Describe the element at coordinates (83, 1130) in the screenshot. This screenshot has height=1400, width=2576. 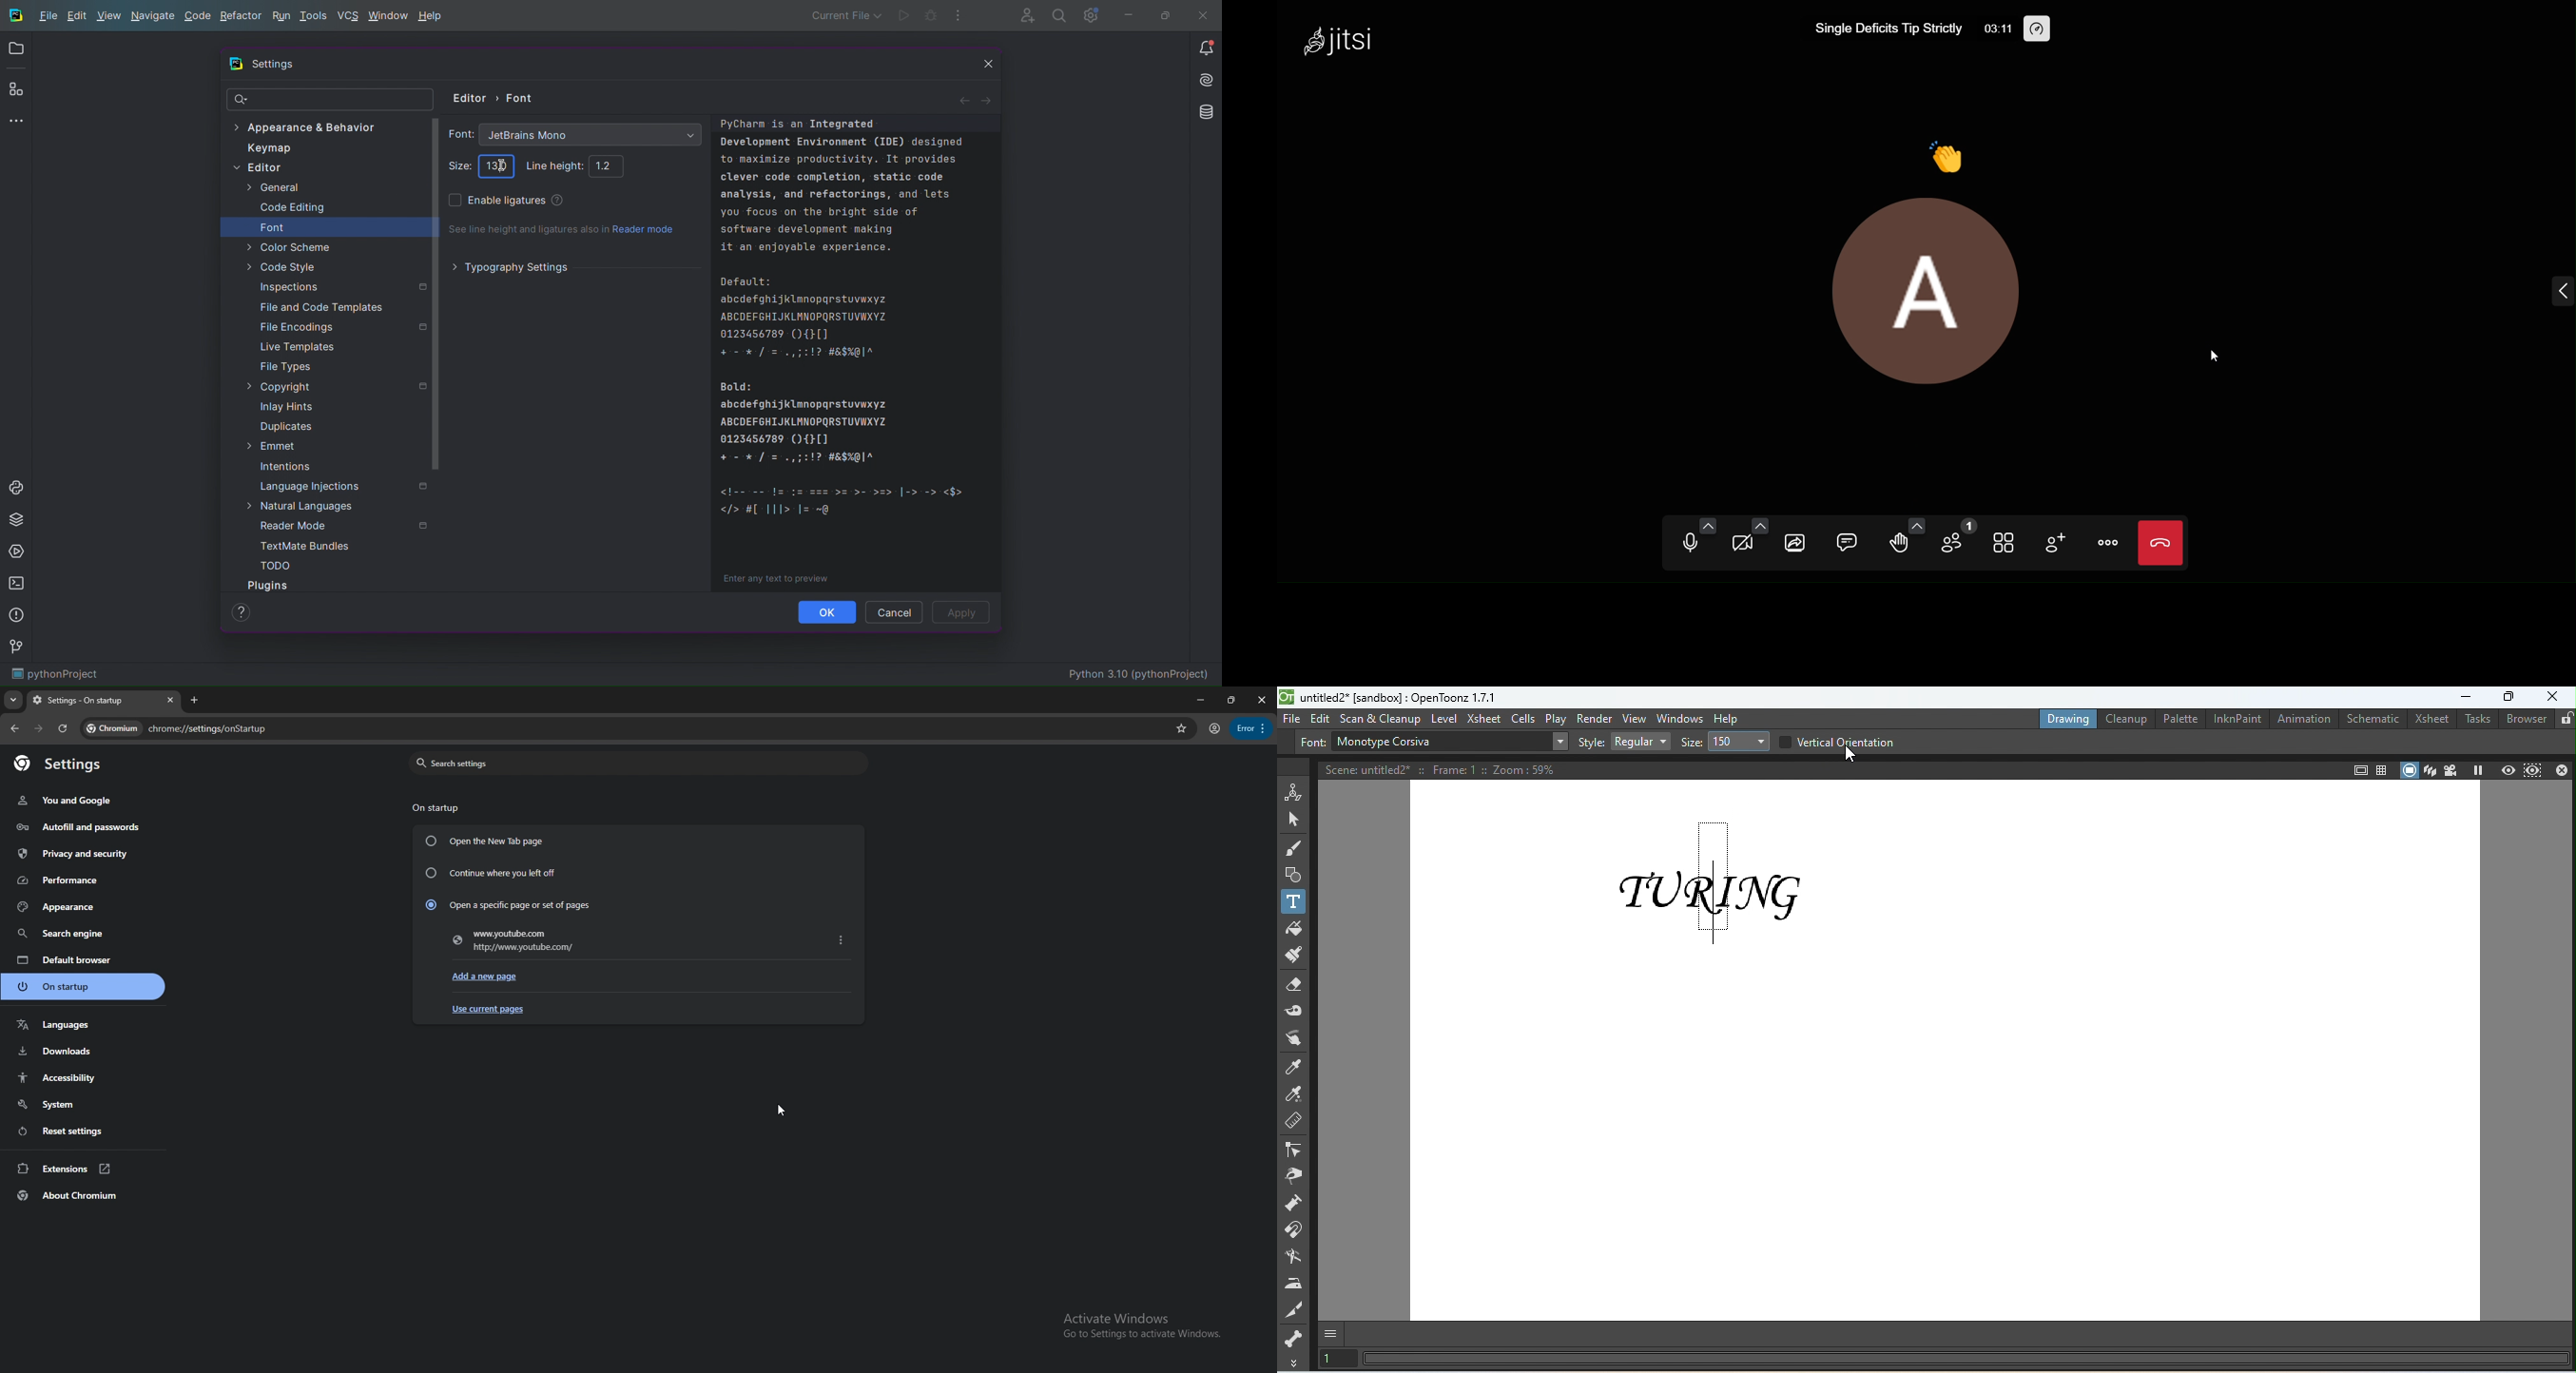
I see `reset settings` at that location.